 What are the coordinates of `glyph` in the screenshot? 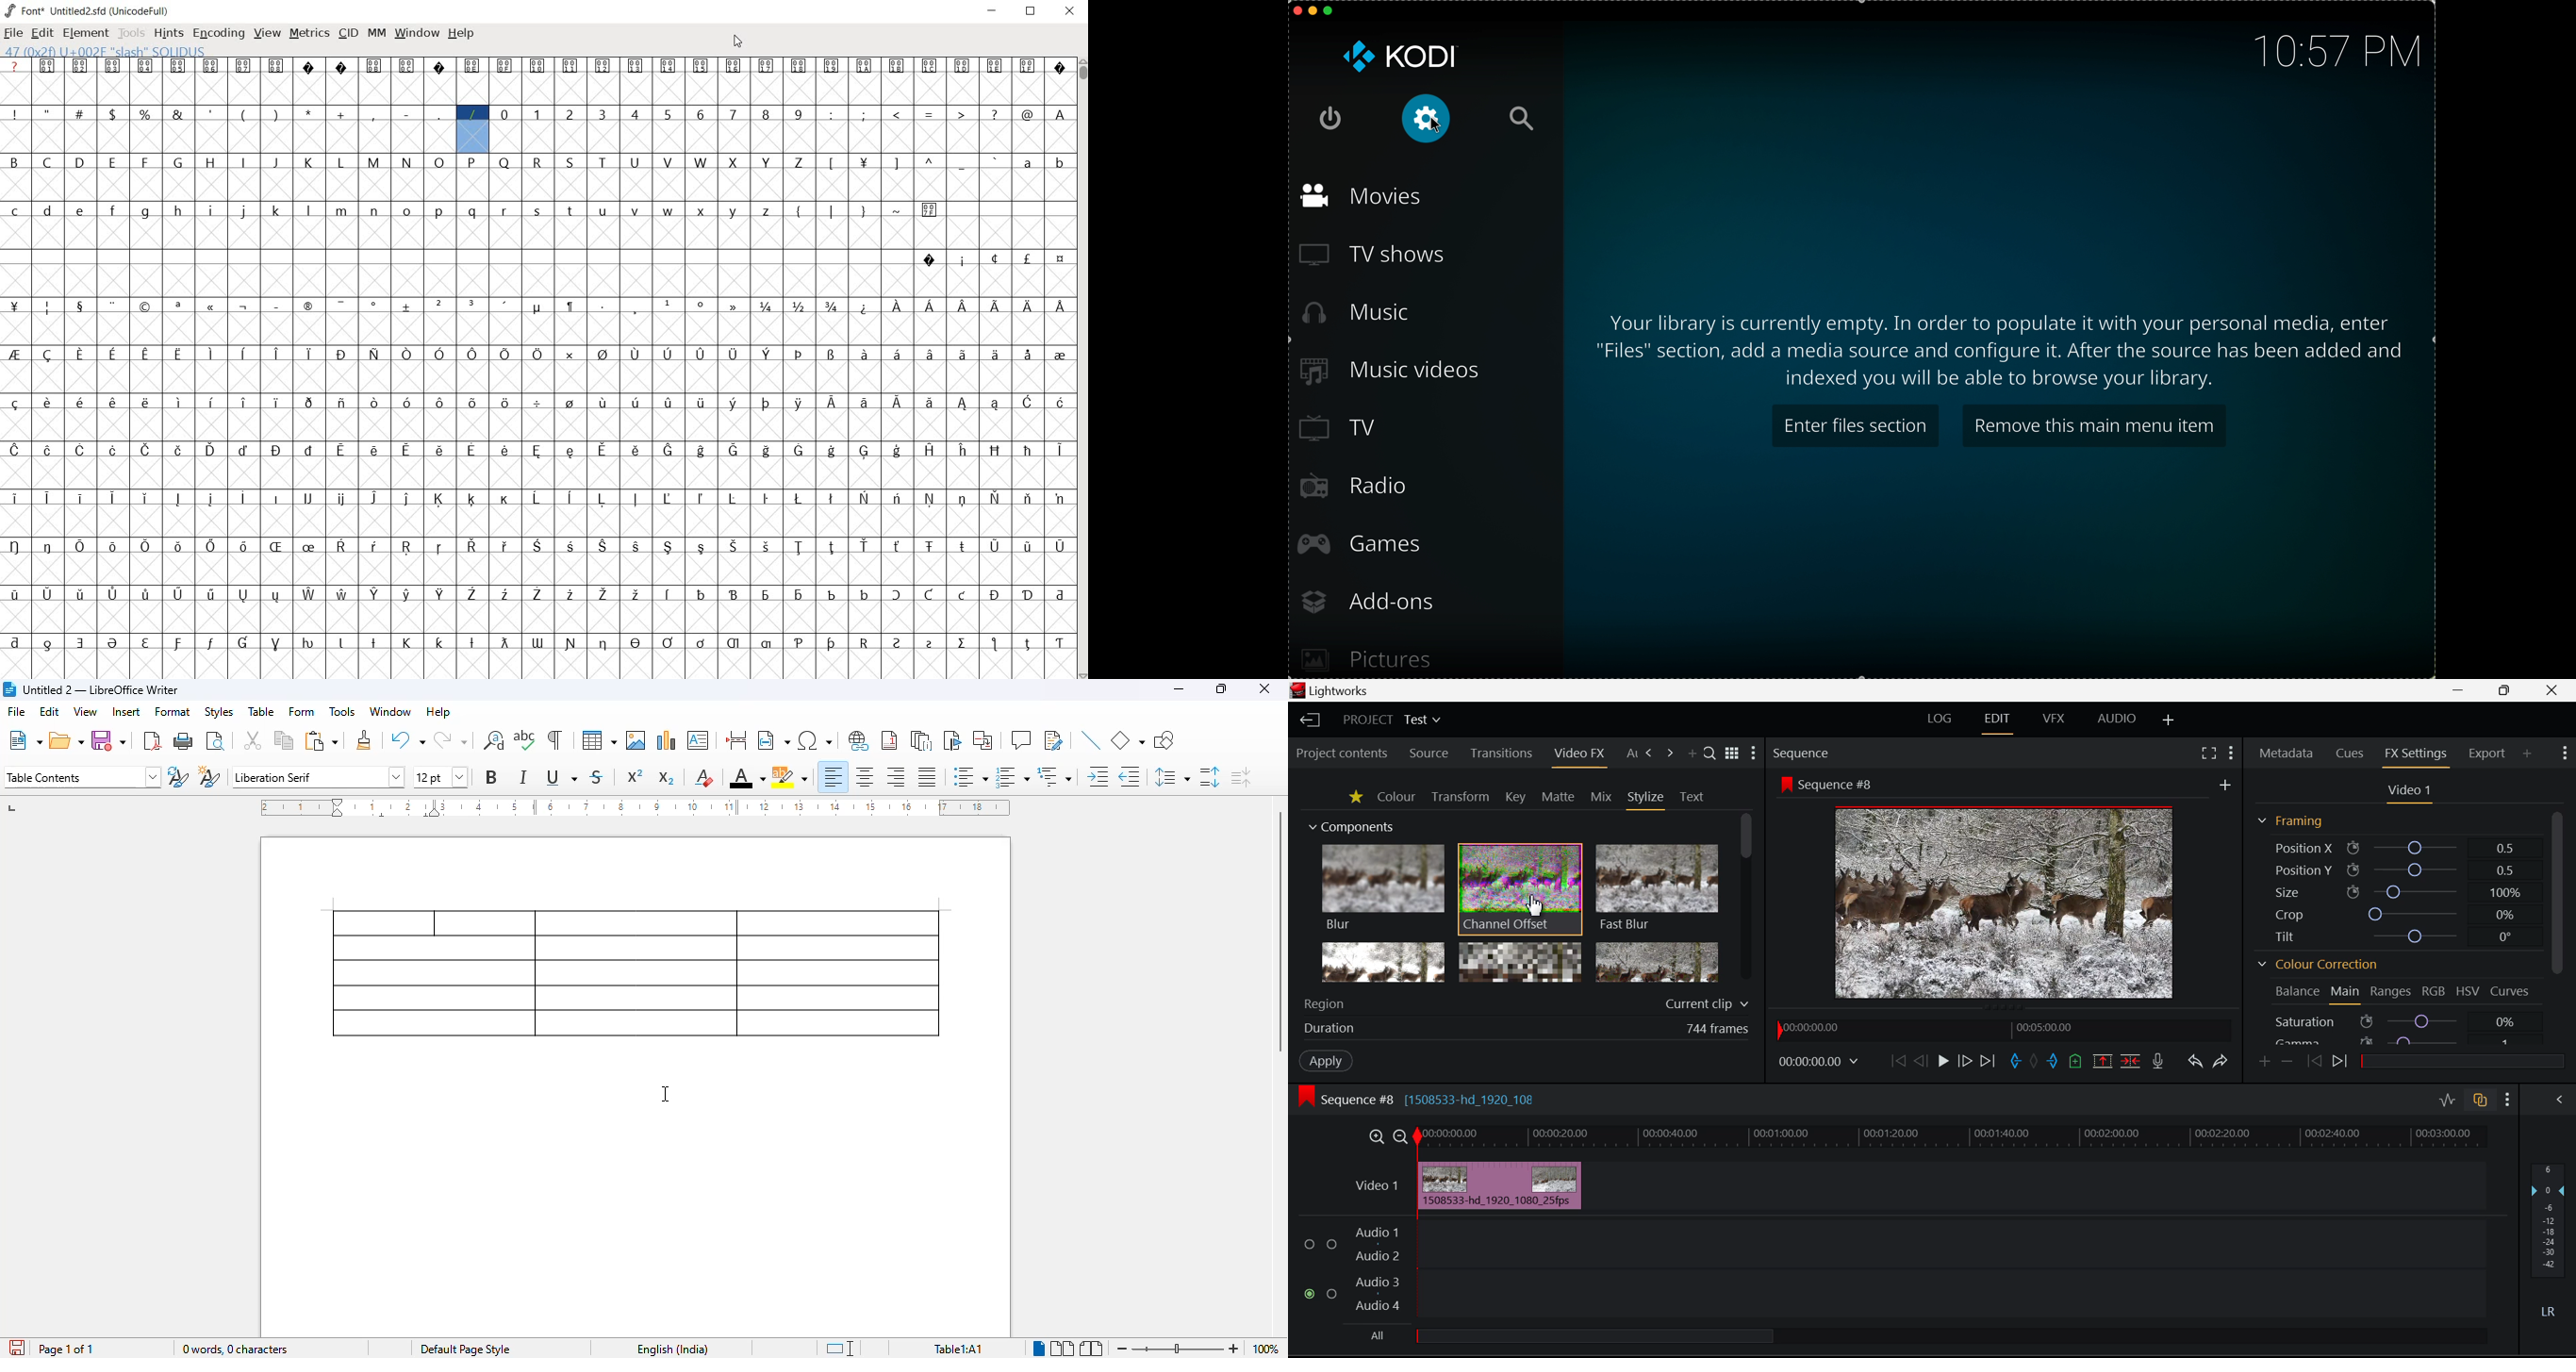 It's located at (47, 402).